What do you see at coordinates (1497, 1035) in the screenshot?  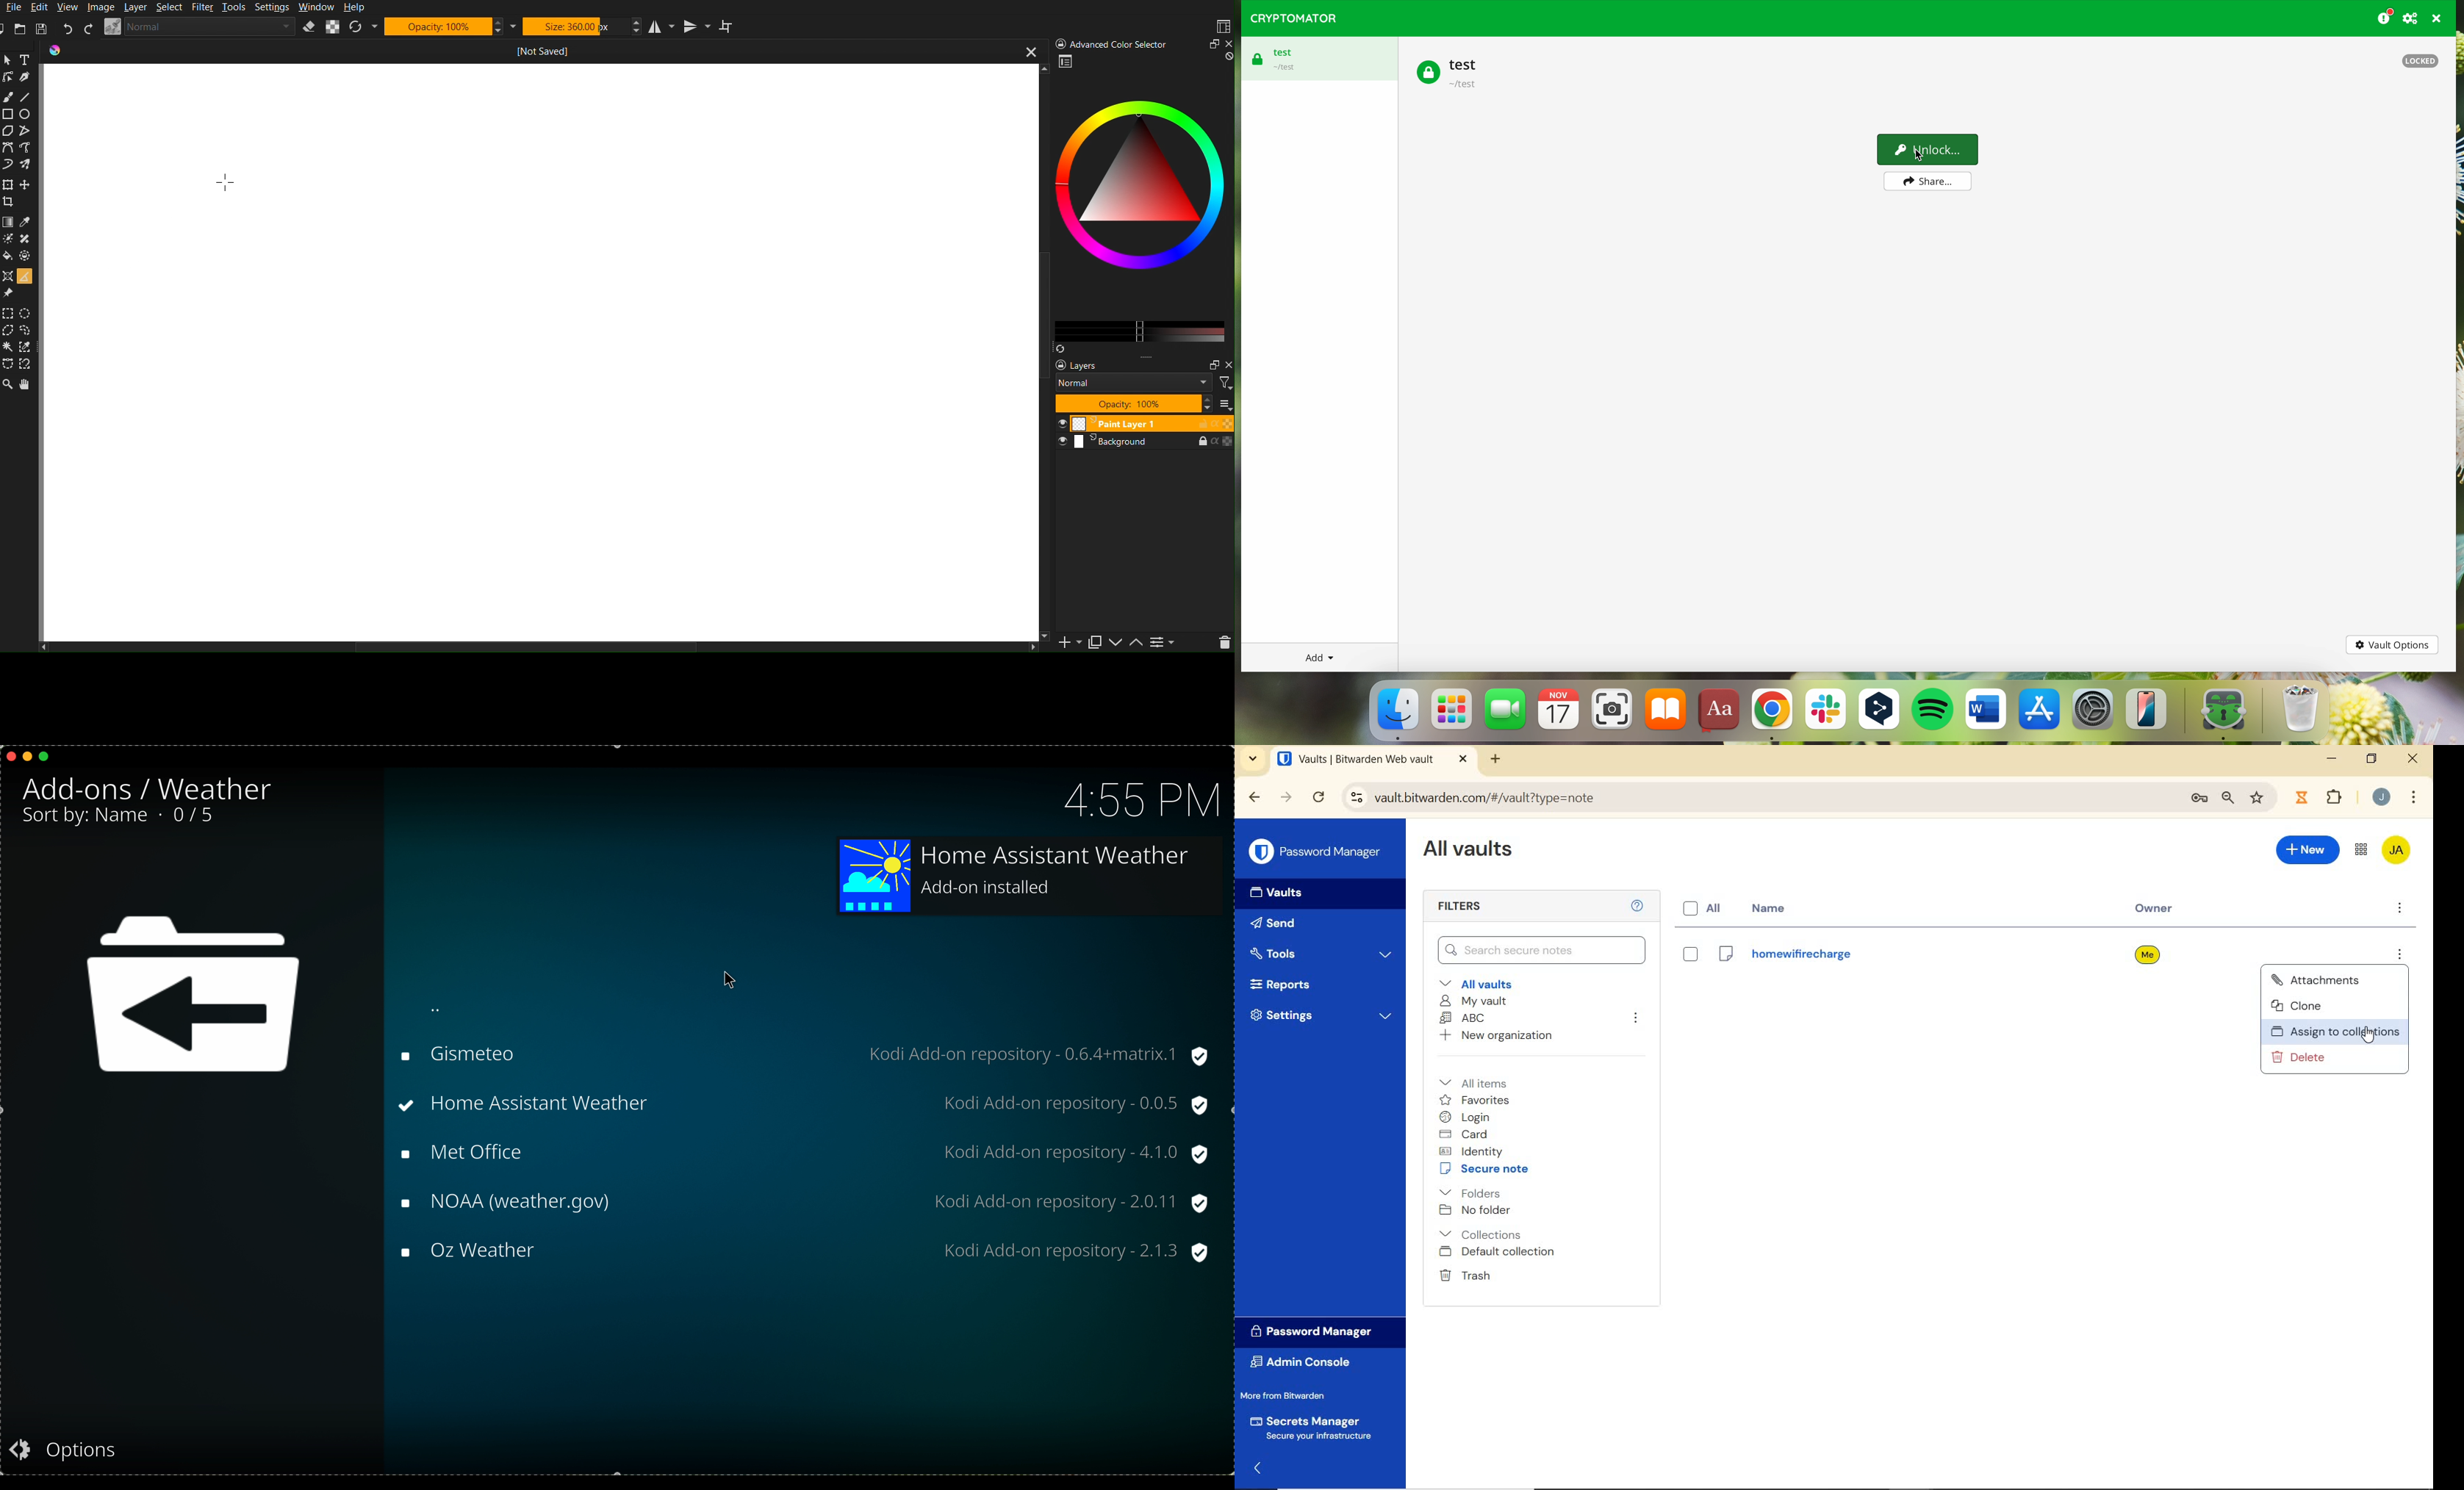 I see `New organization` at bounding box center [1497, 1035].